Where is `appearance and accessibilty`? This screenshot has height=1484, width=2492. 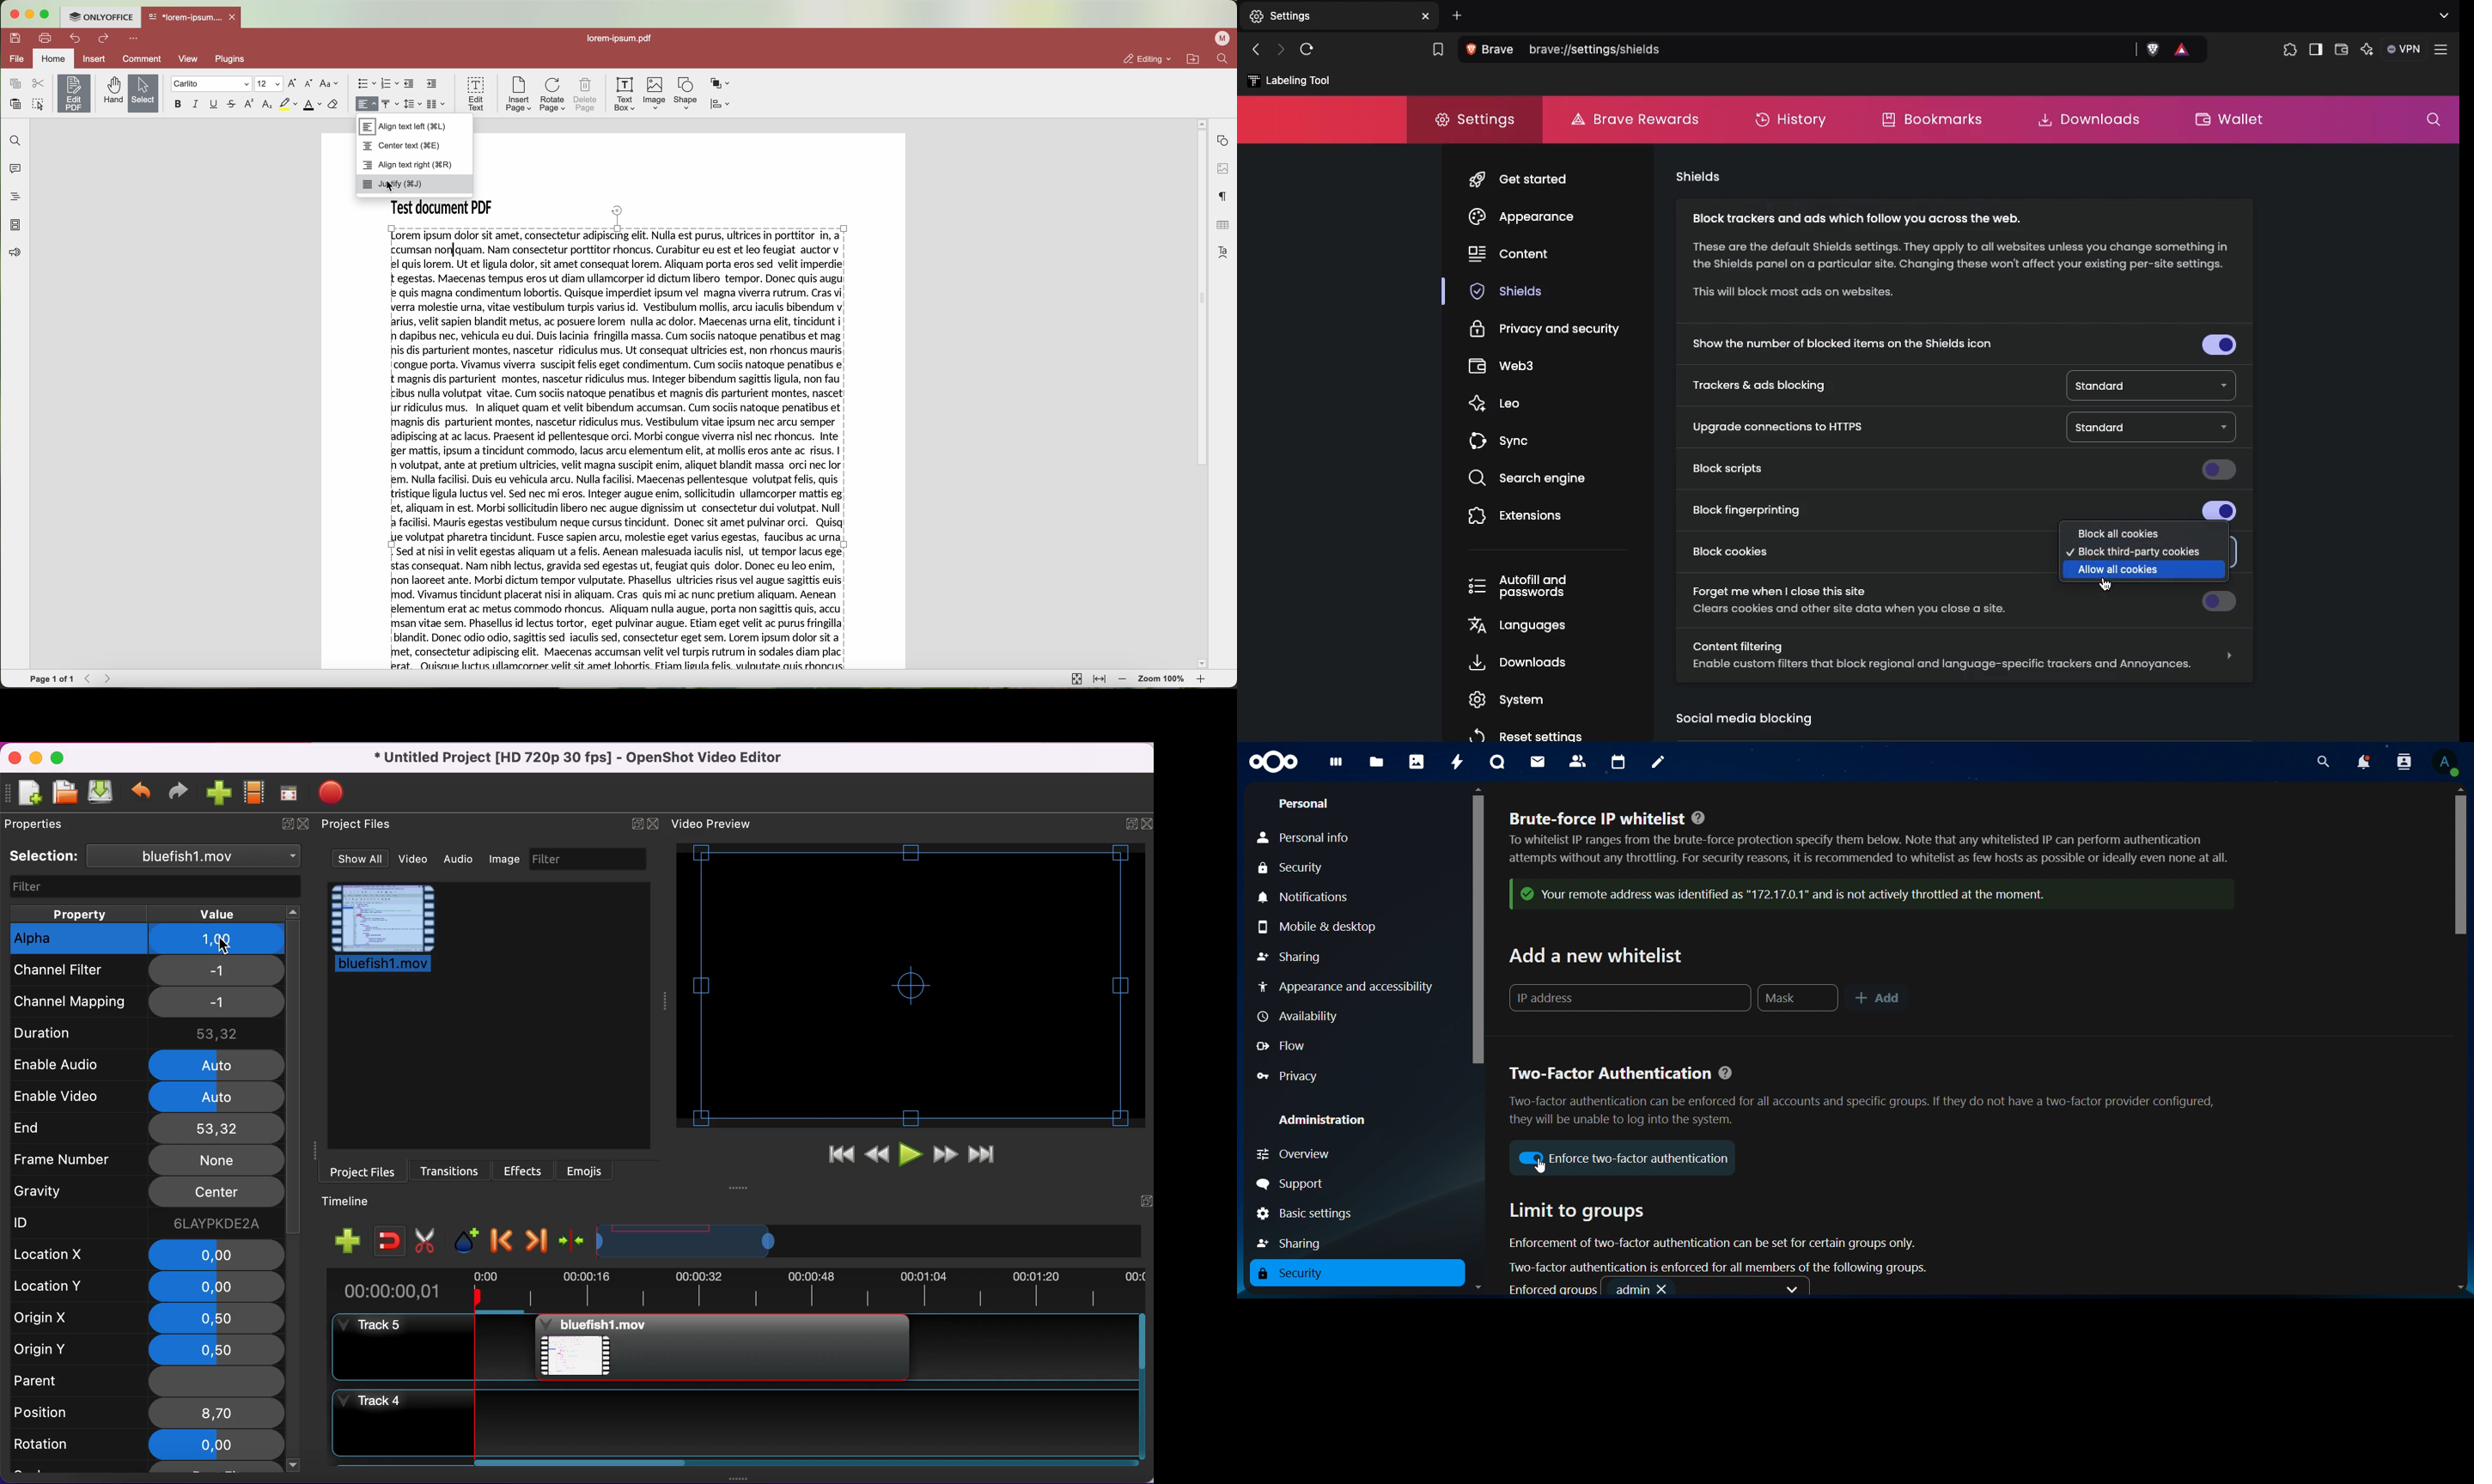
appearance and accessibilty is located at coordinates (1352, 987).